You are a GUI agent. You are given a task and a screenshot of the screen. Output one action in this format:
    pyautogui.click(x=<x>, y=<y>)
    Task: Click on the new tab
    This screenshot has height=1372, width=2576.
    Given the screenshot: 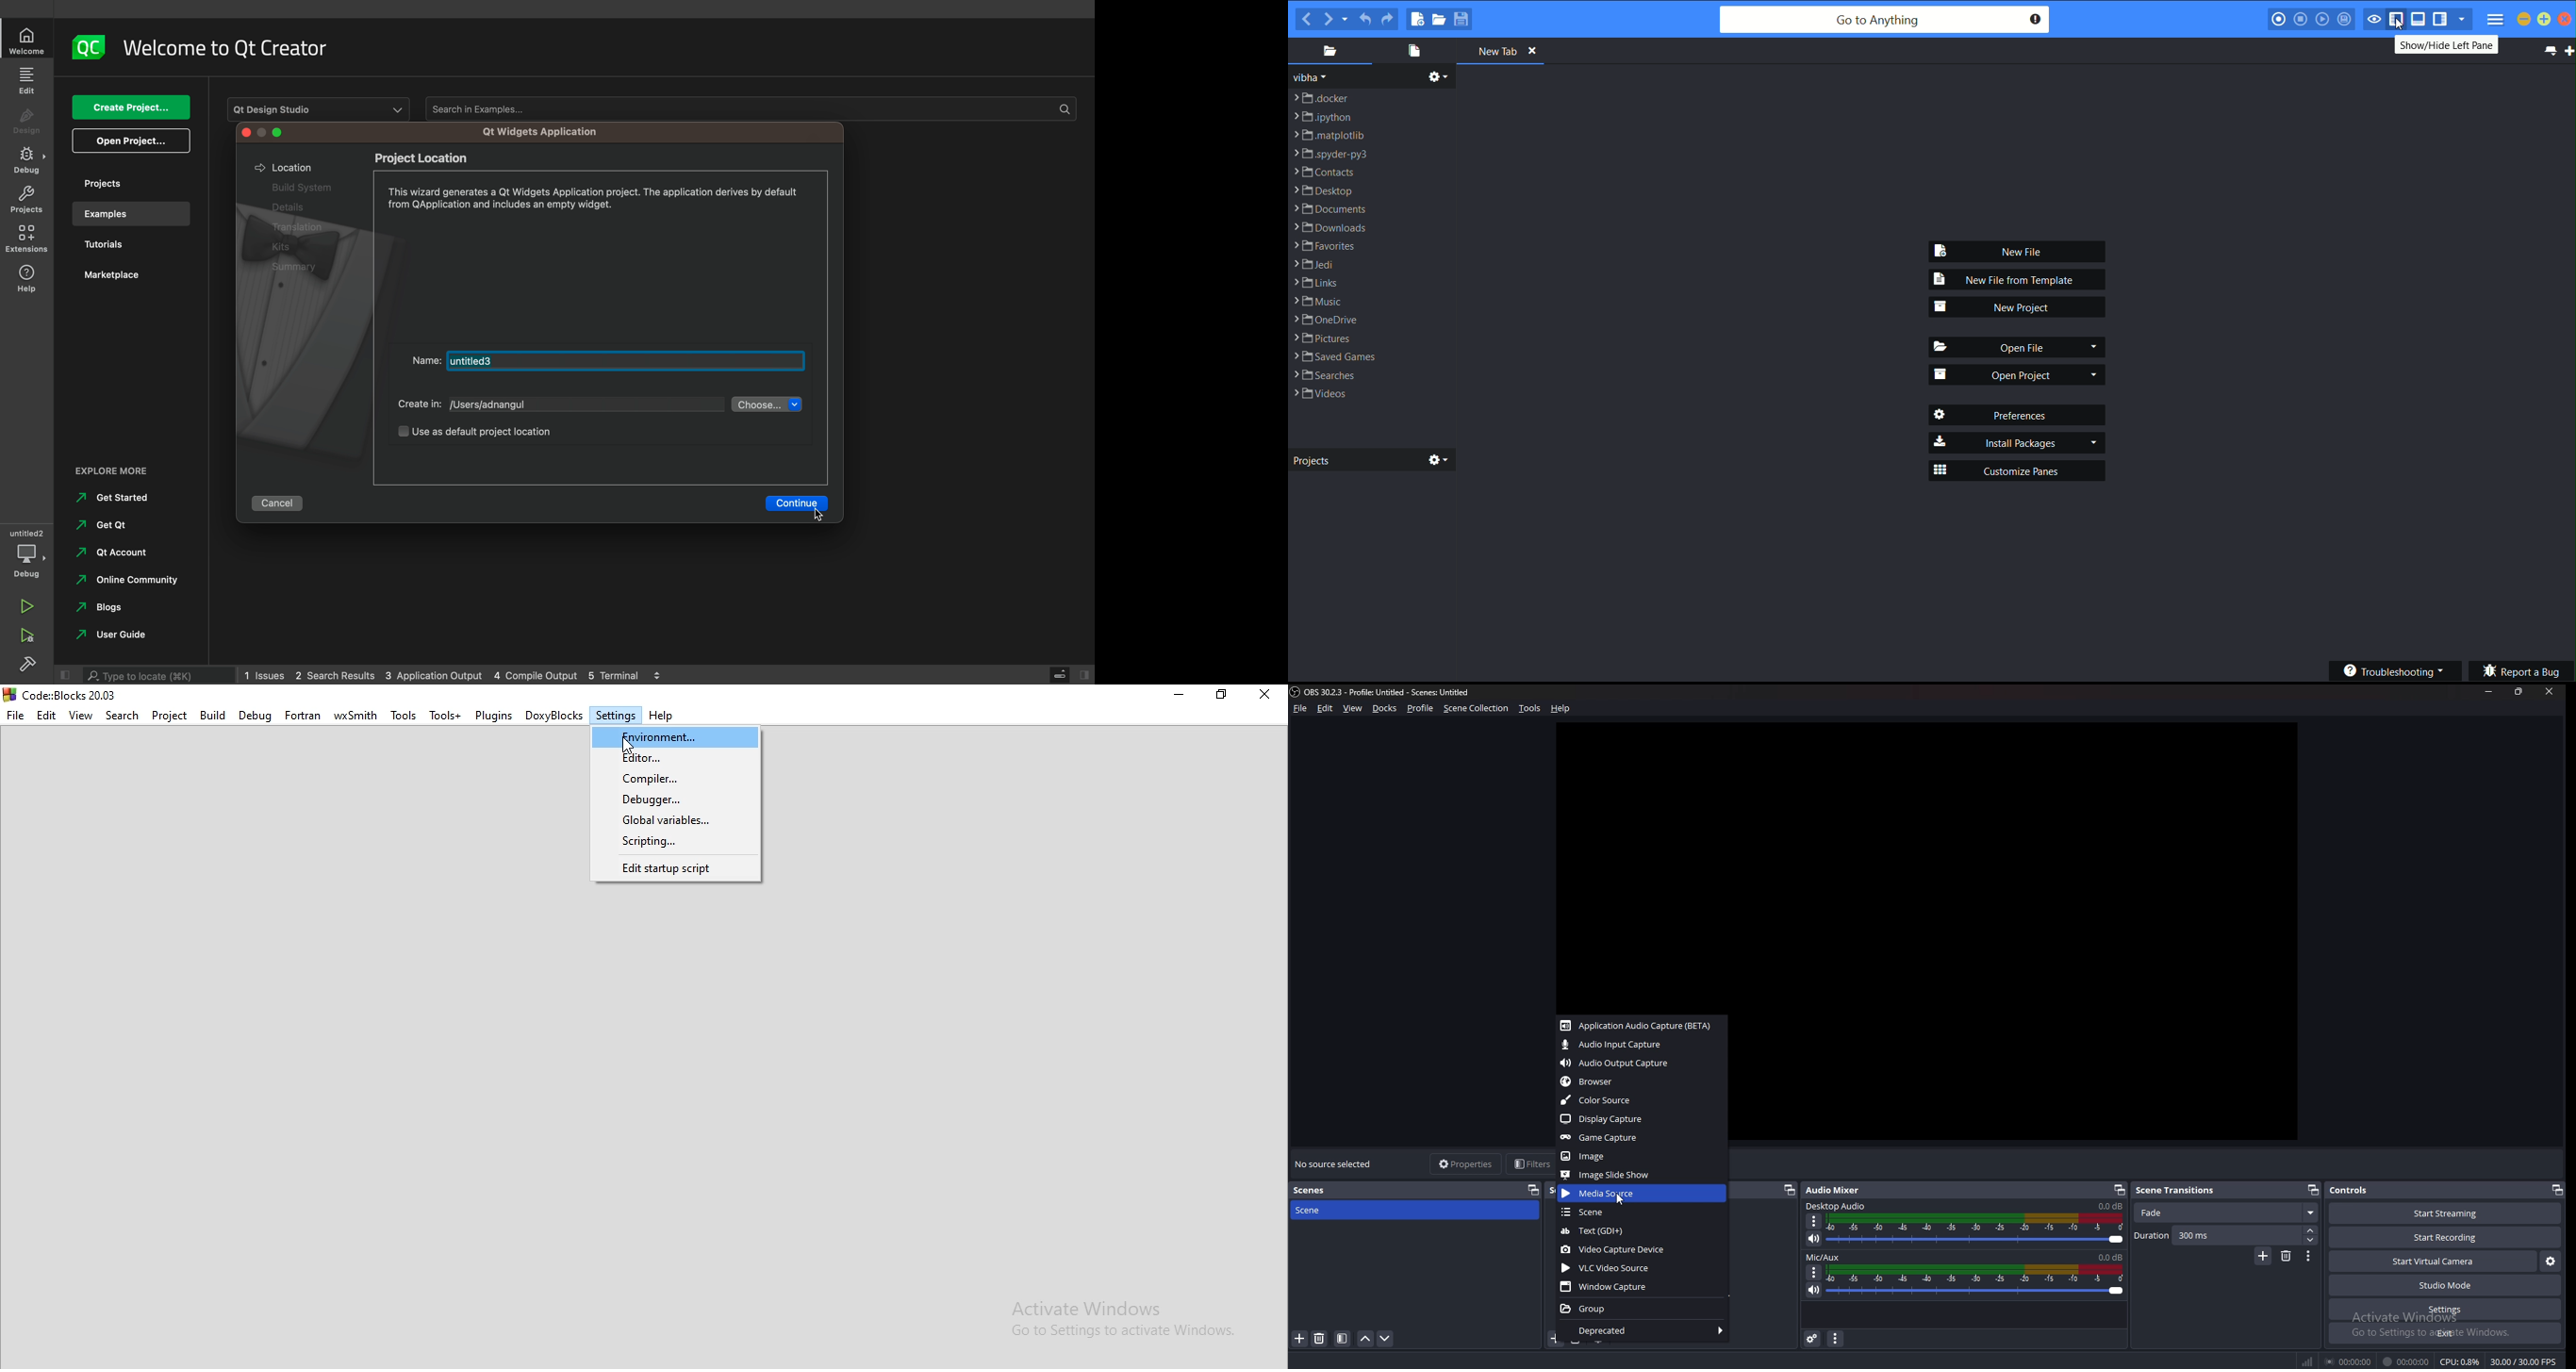 What is the action you would take?
    pyautogui.click(x=1504, y=53)
    